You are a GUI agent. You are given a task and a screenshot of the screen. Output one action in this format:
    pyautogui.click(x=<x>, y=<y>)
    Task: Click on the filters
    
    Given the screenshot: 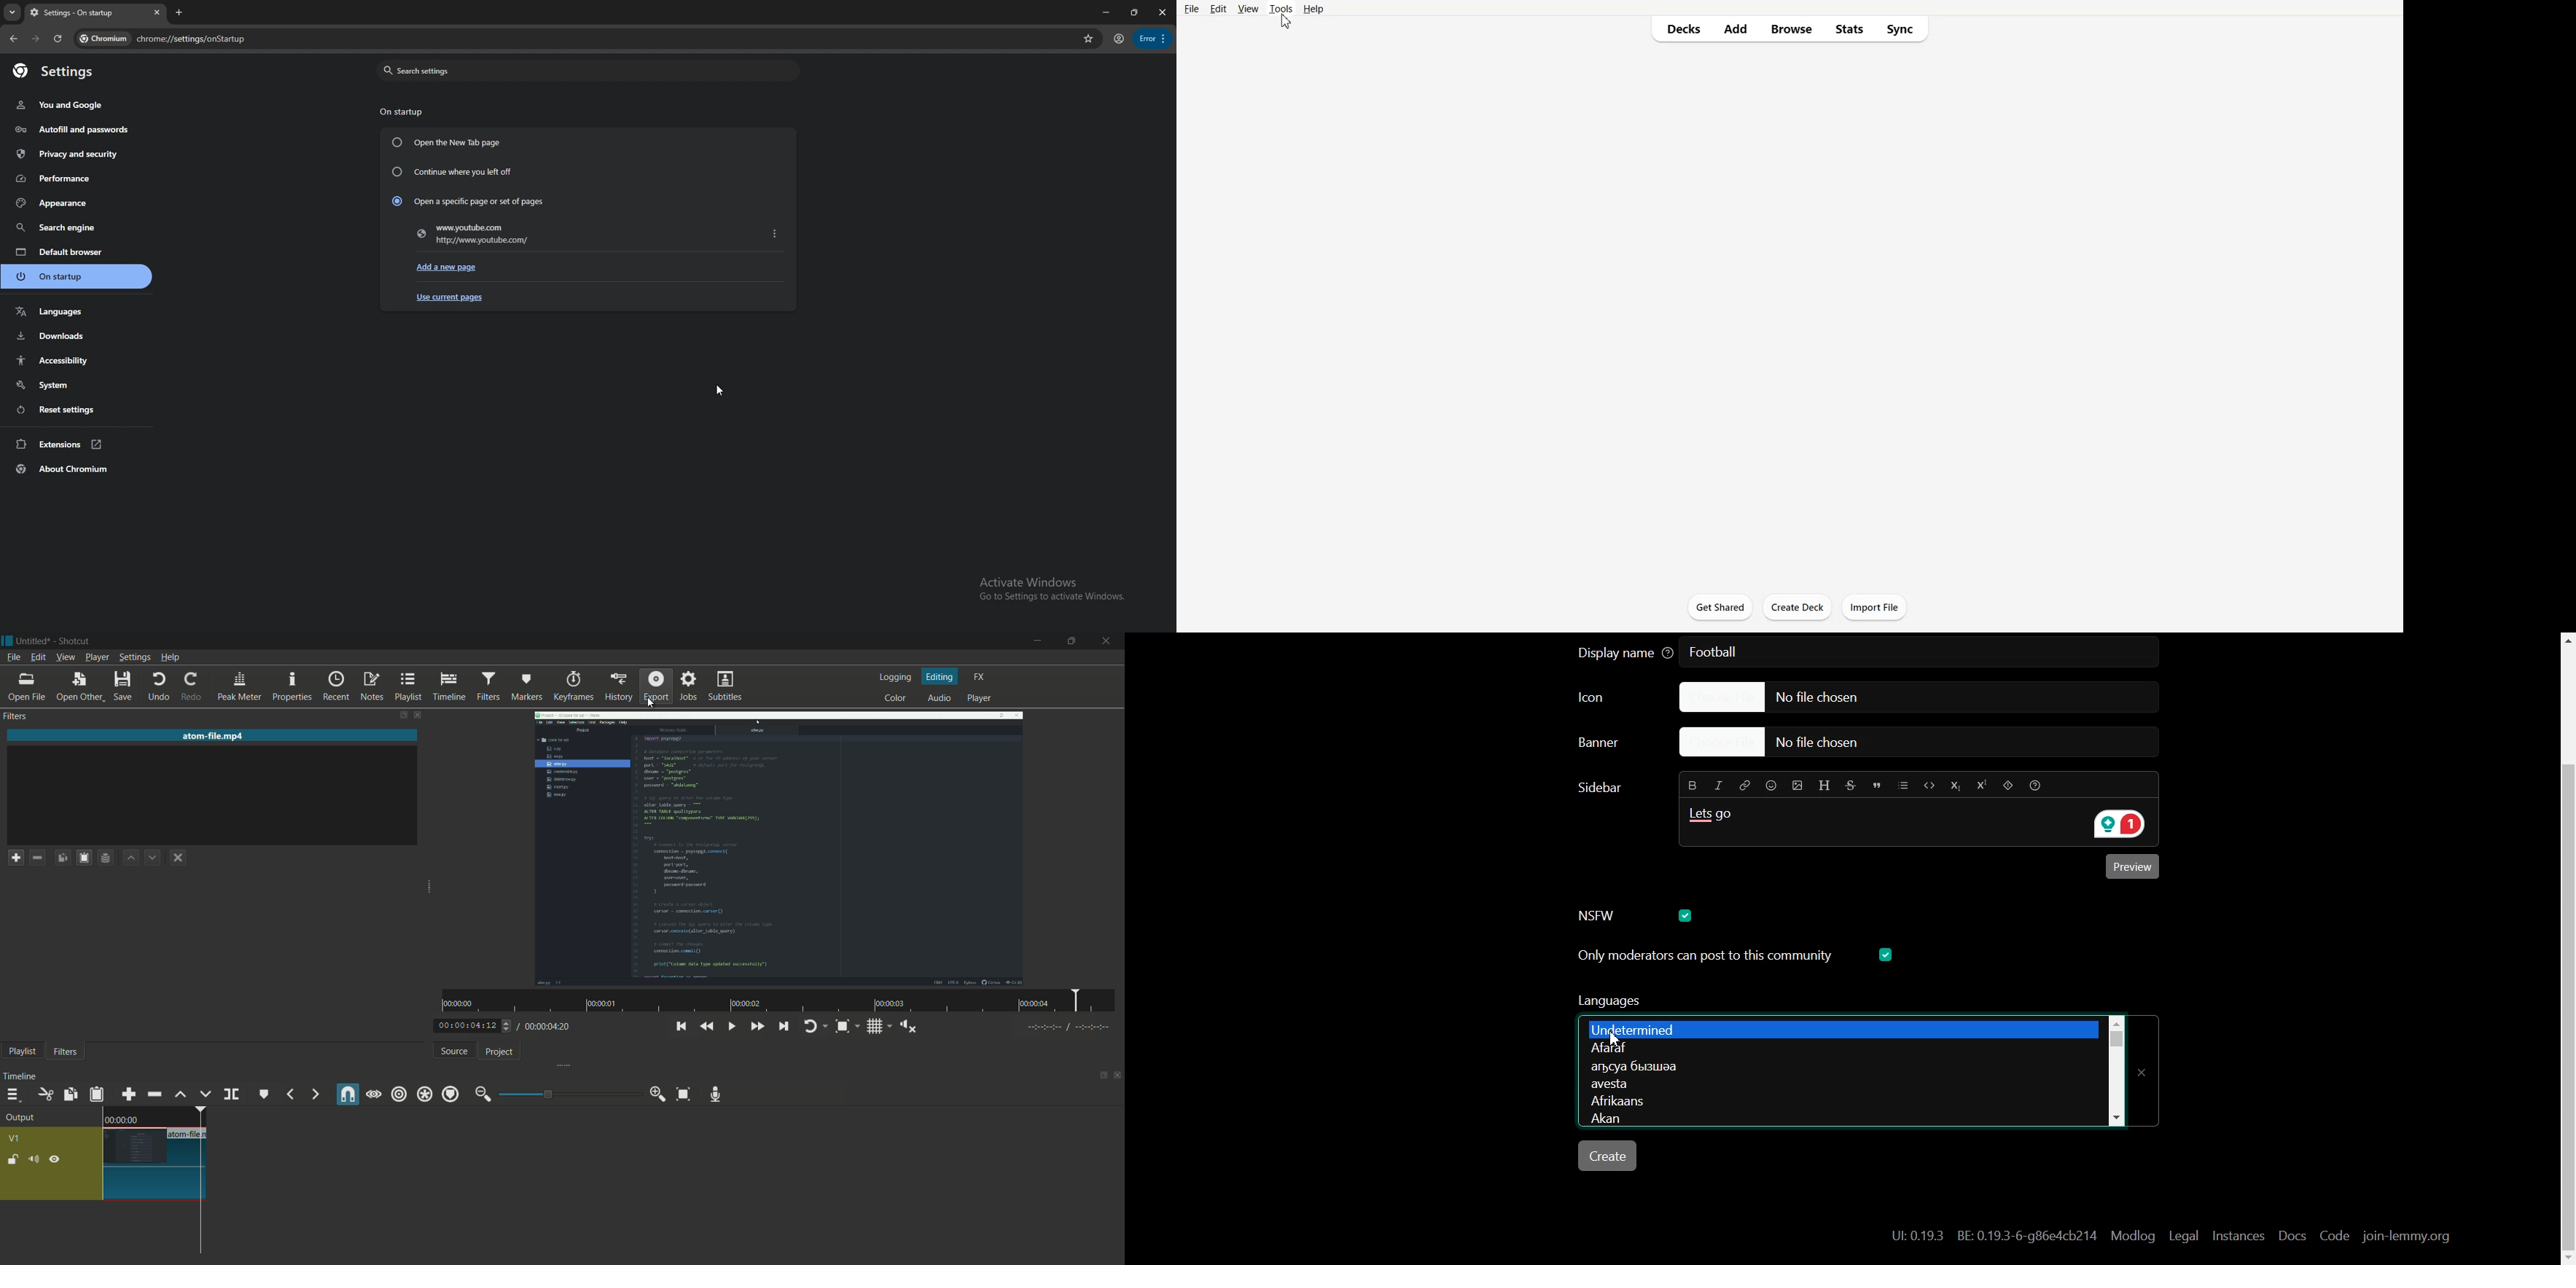 What is the action you would take?
    pyautogui.click(x=488, y=686)
    